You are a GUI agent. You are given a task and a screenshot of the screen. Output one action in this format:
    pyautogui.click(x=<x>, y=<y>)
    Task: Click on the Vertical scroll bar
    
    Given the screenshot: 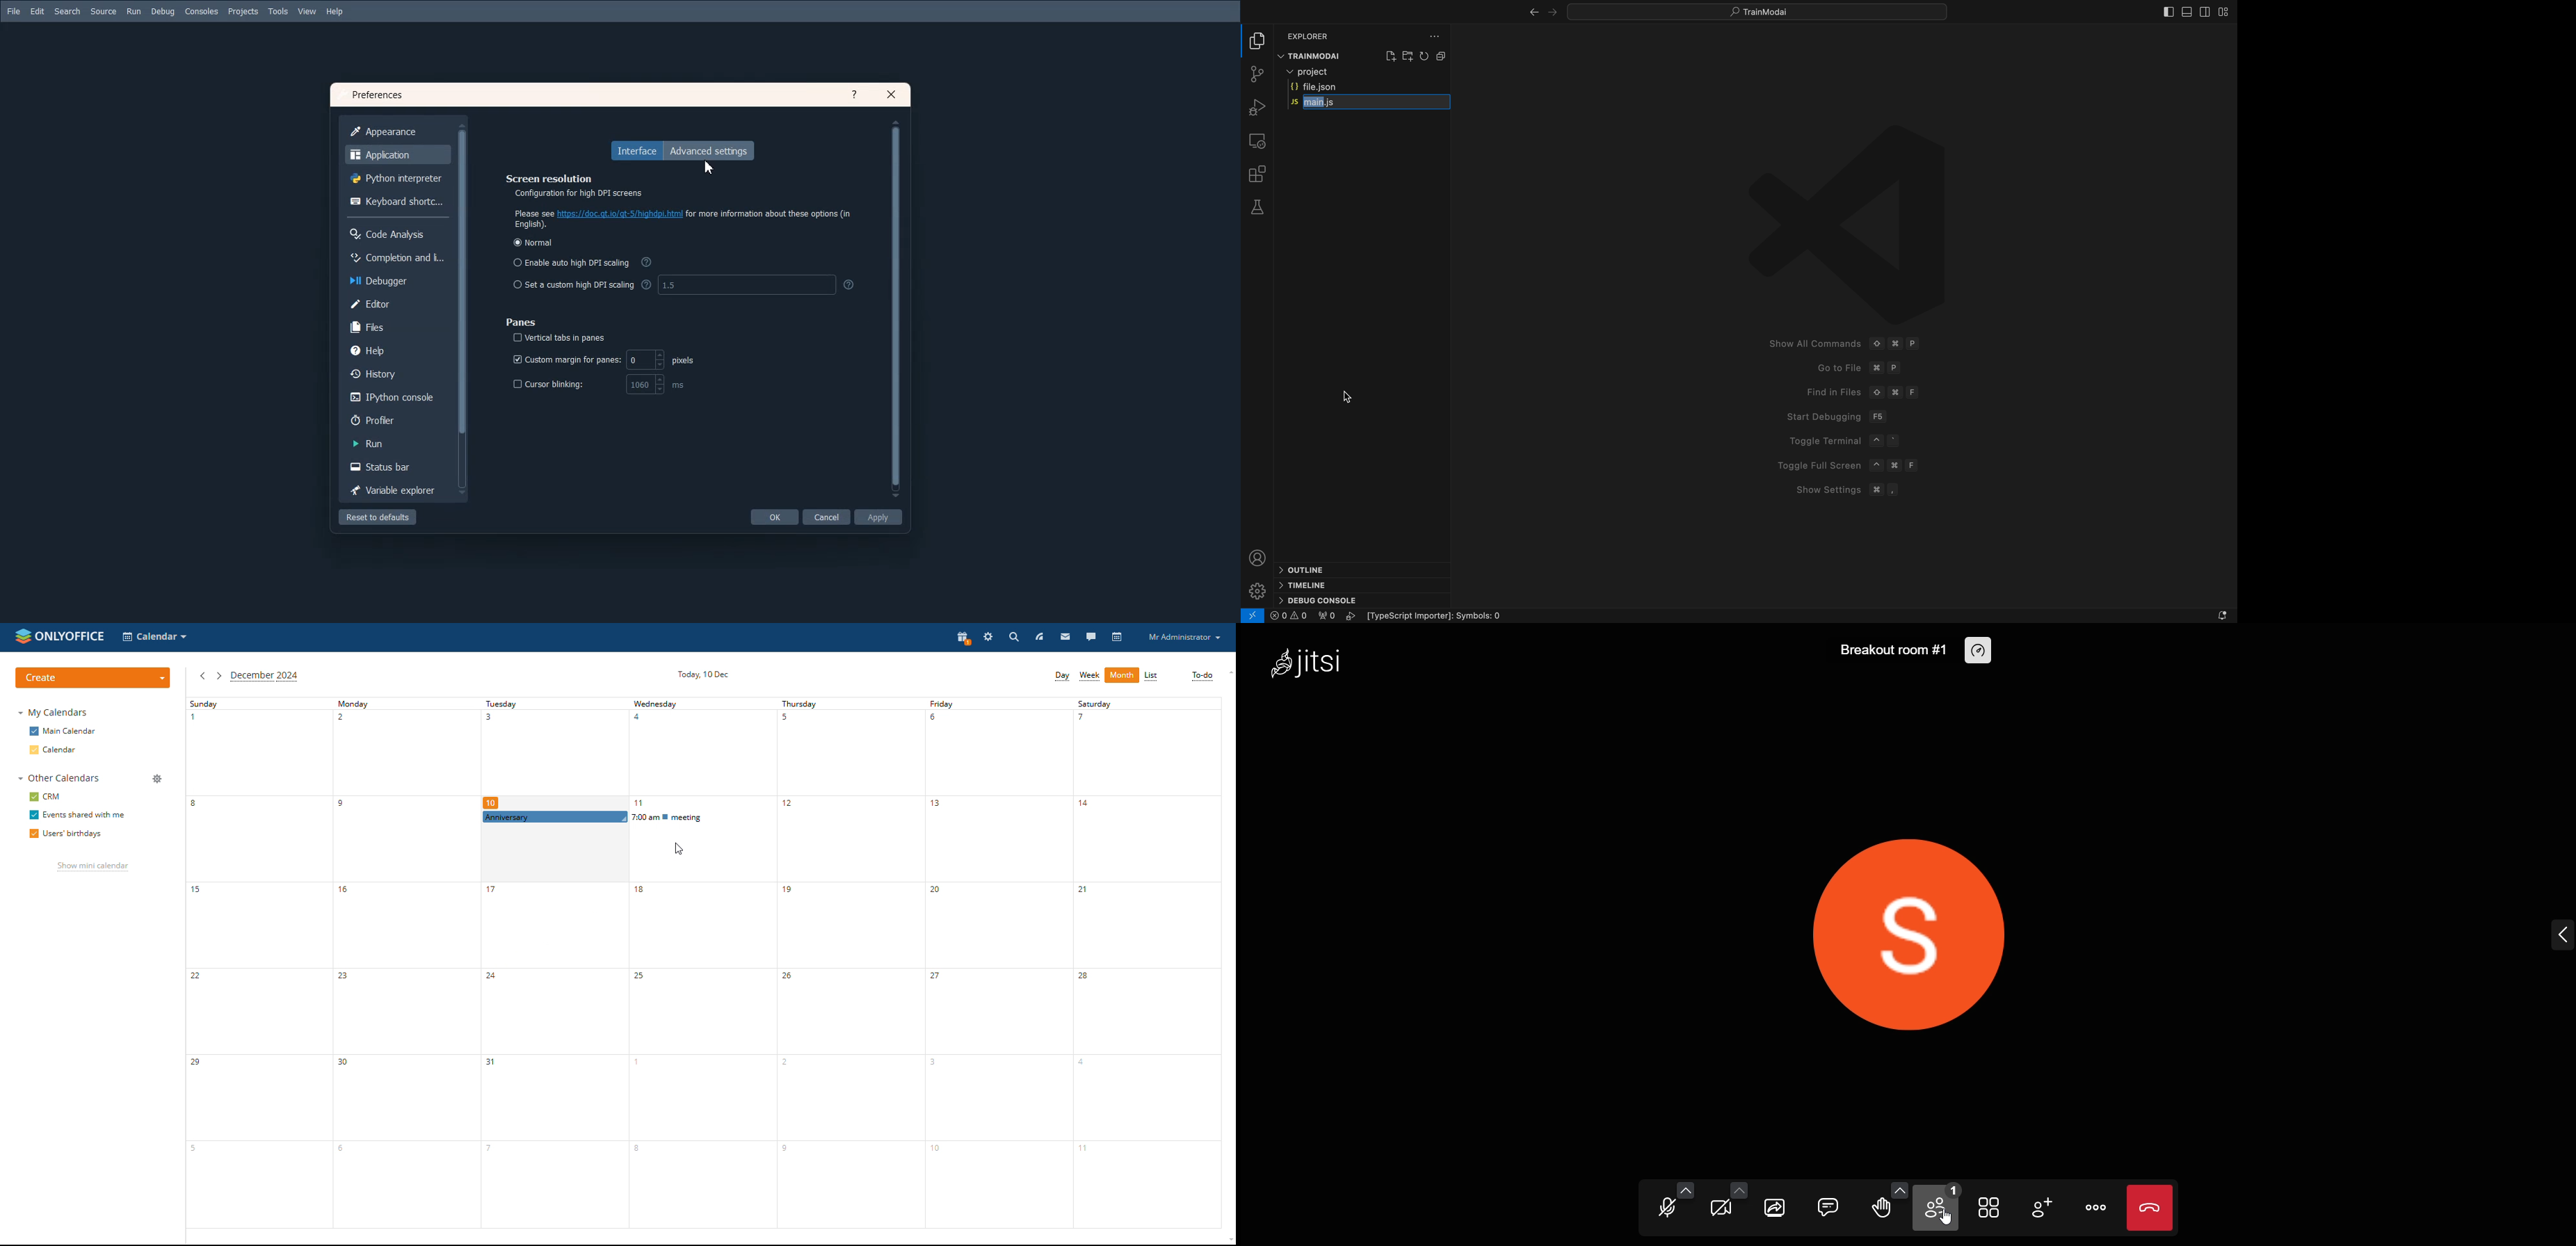 What is the action you would take?
    pyautogui.click(x=895, y=309)
    